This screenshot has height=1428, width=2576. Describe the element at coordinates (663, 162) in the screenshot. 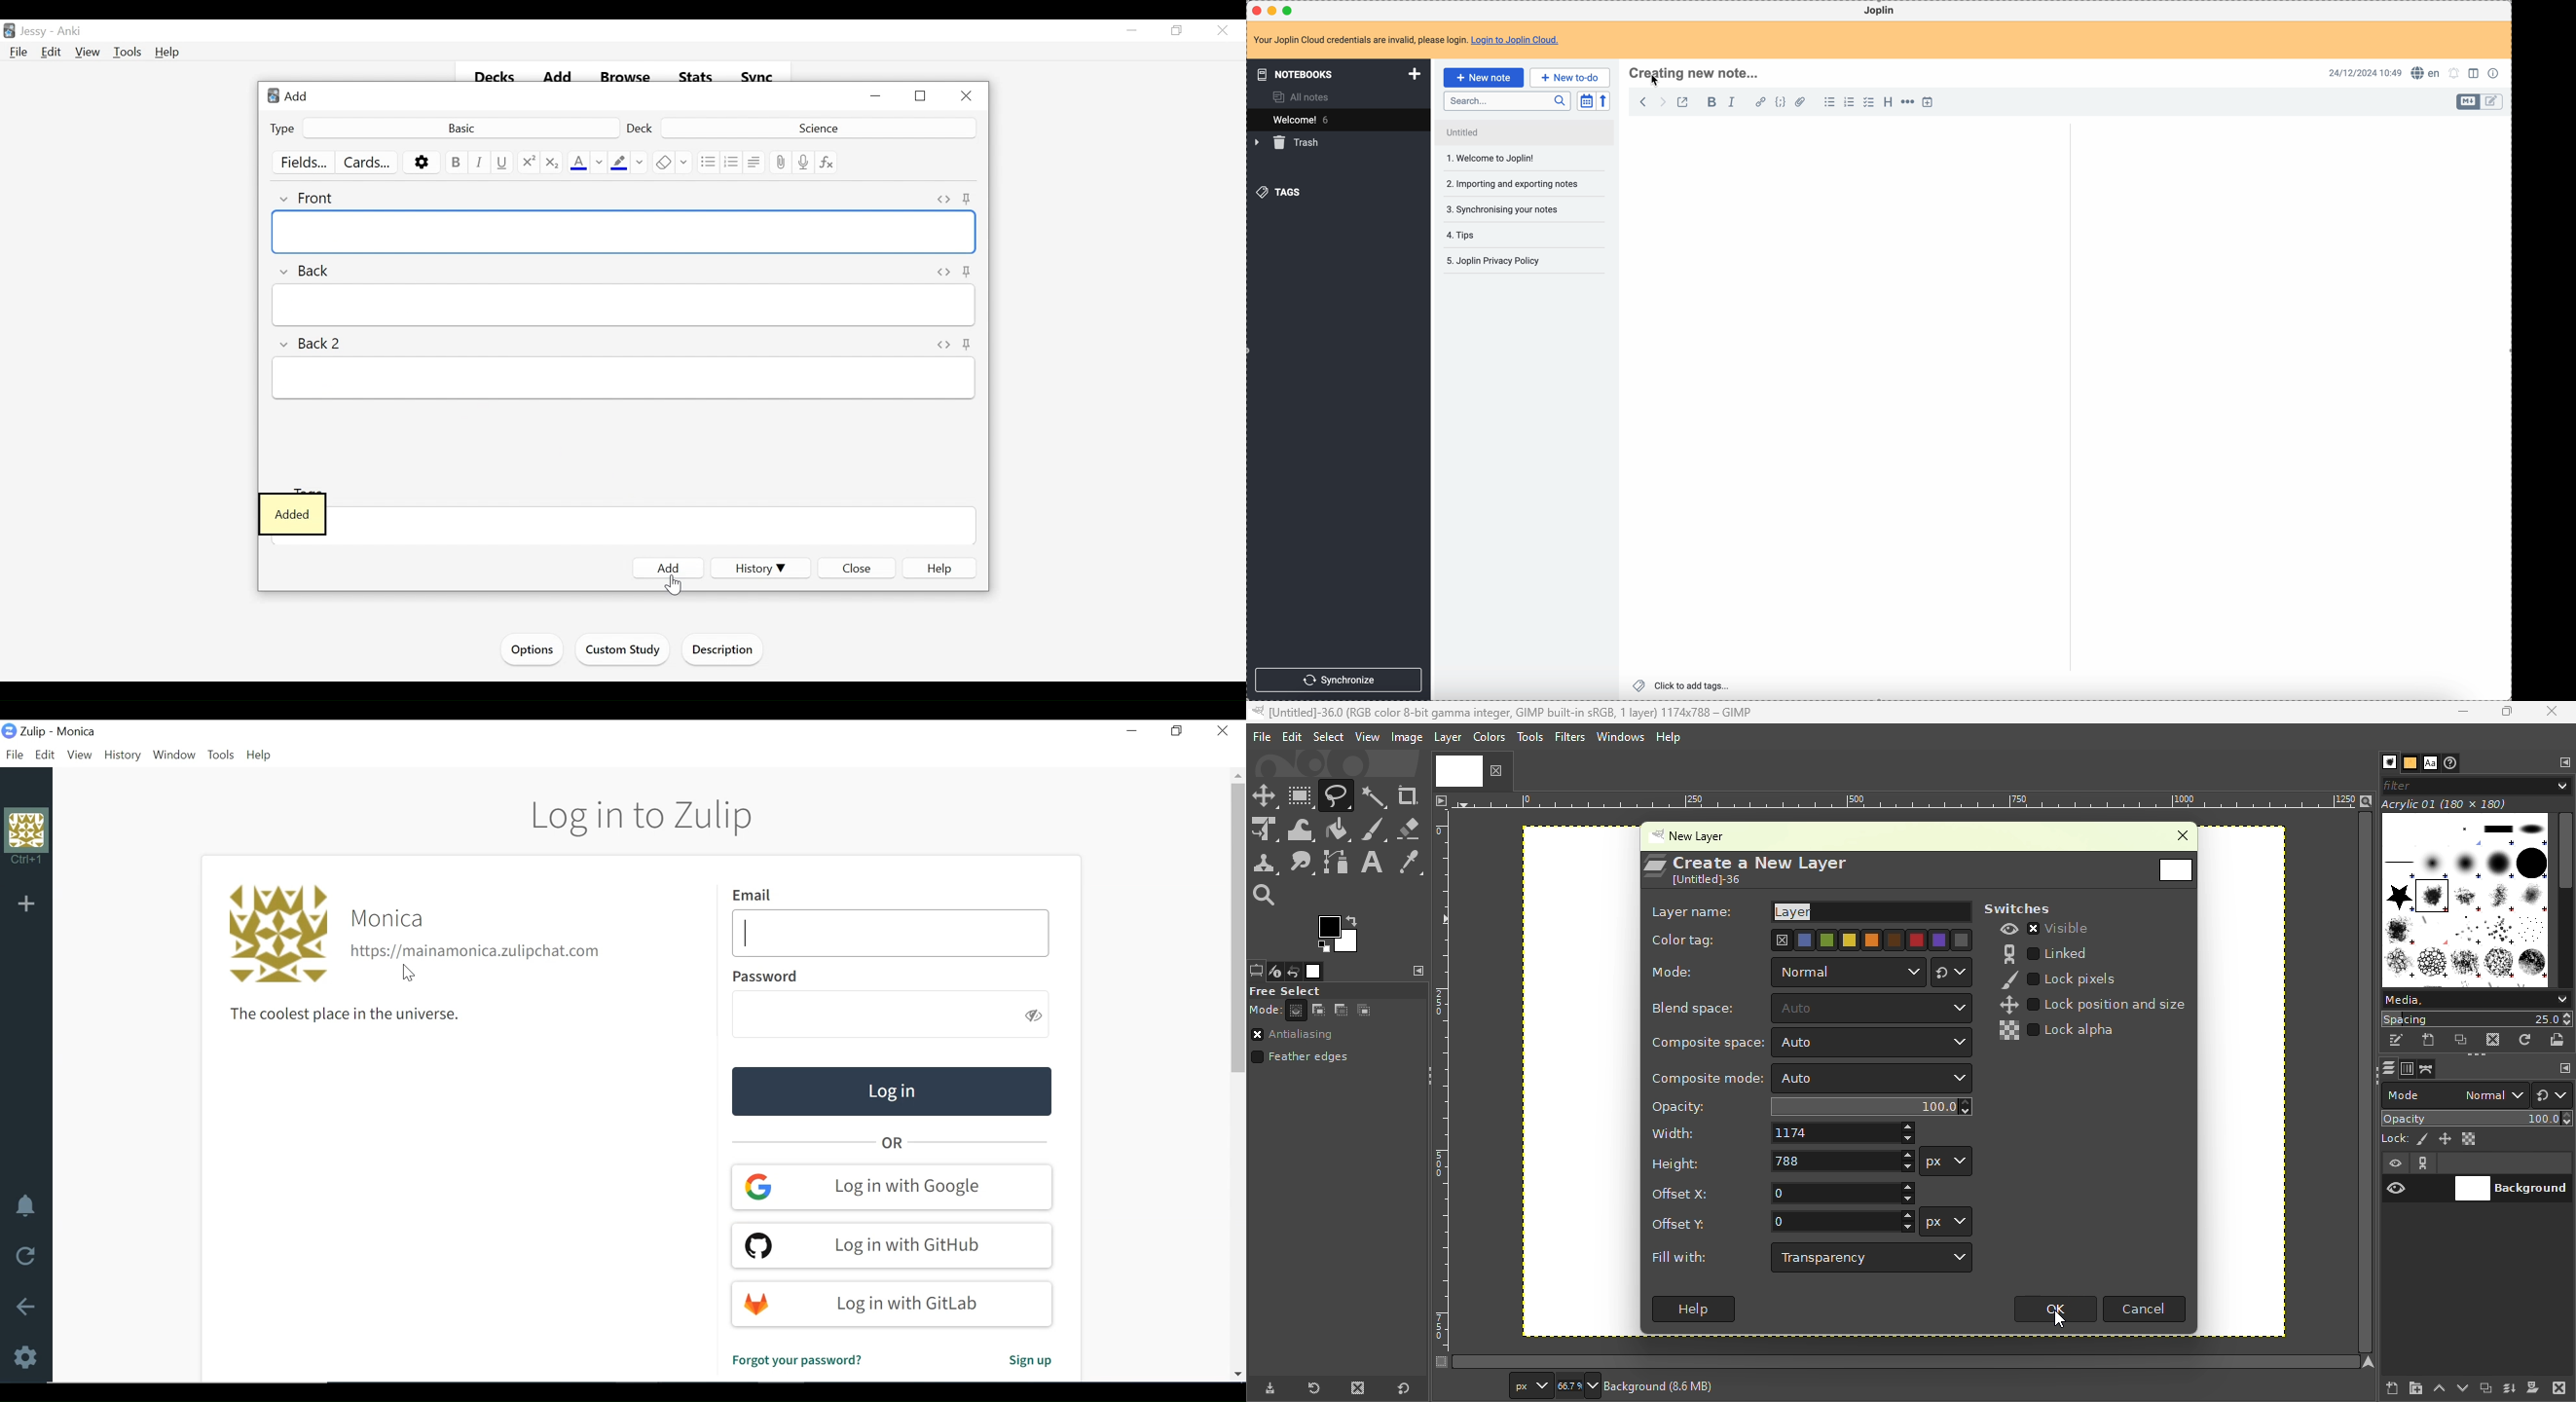

I see `Remove Formatting` at that location.